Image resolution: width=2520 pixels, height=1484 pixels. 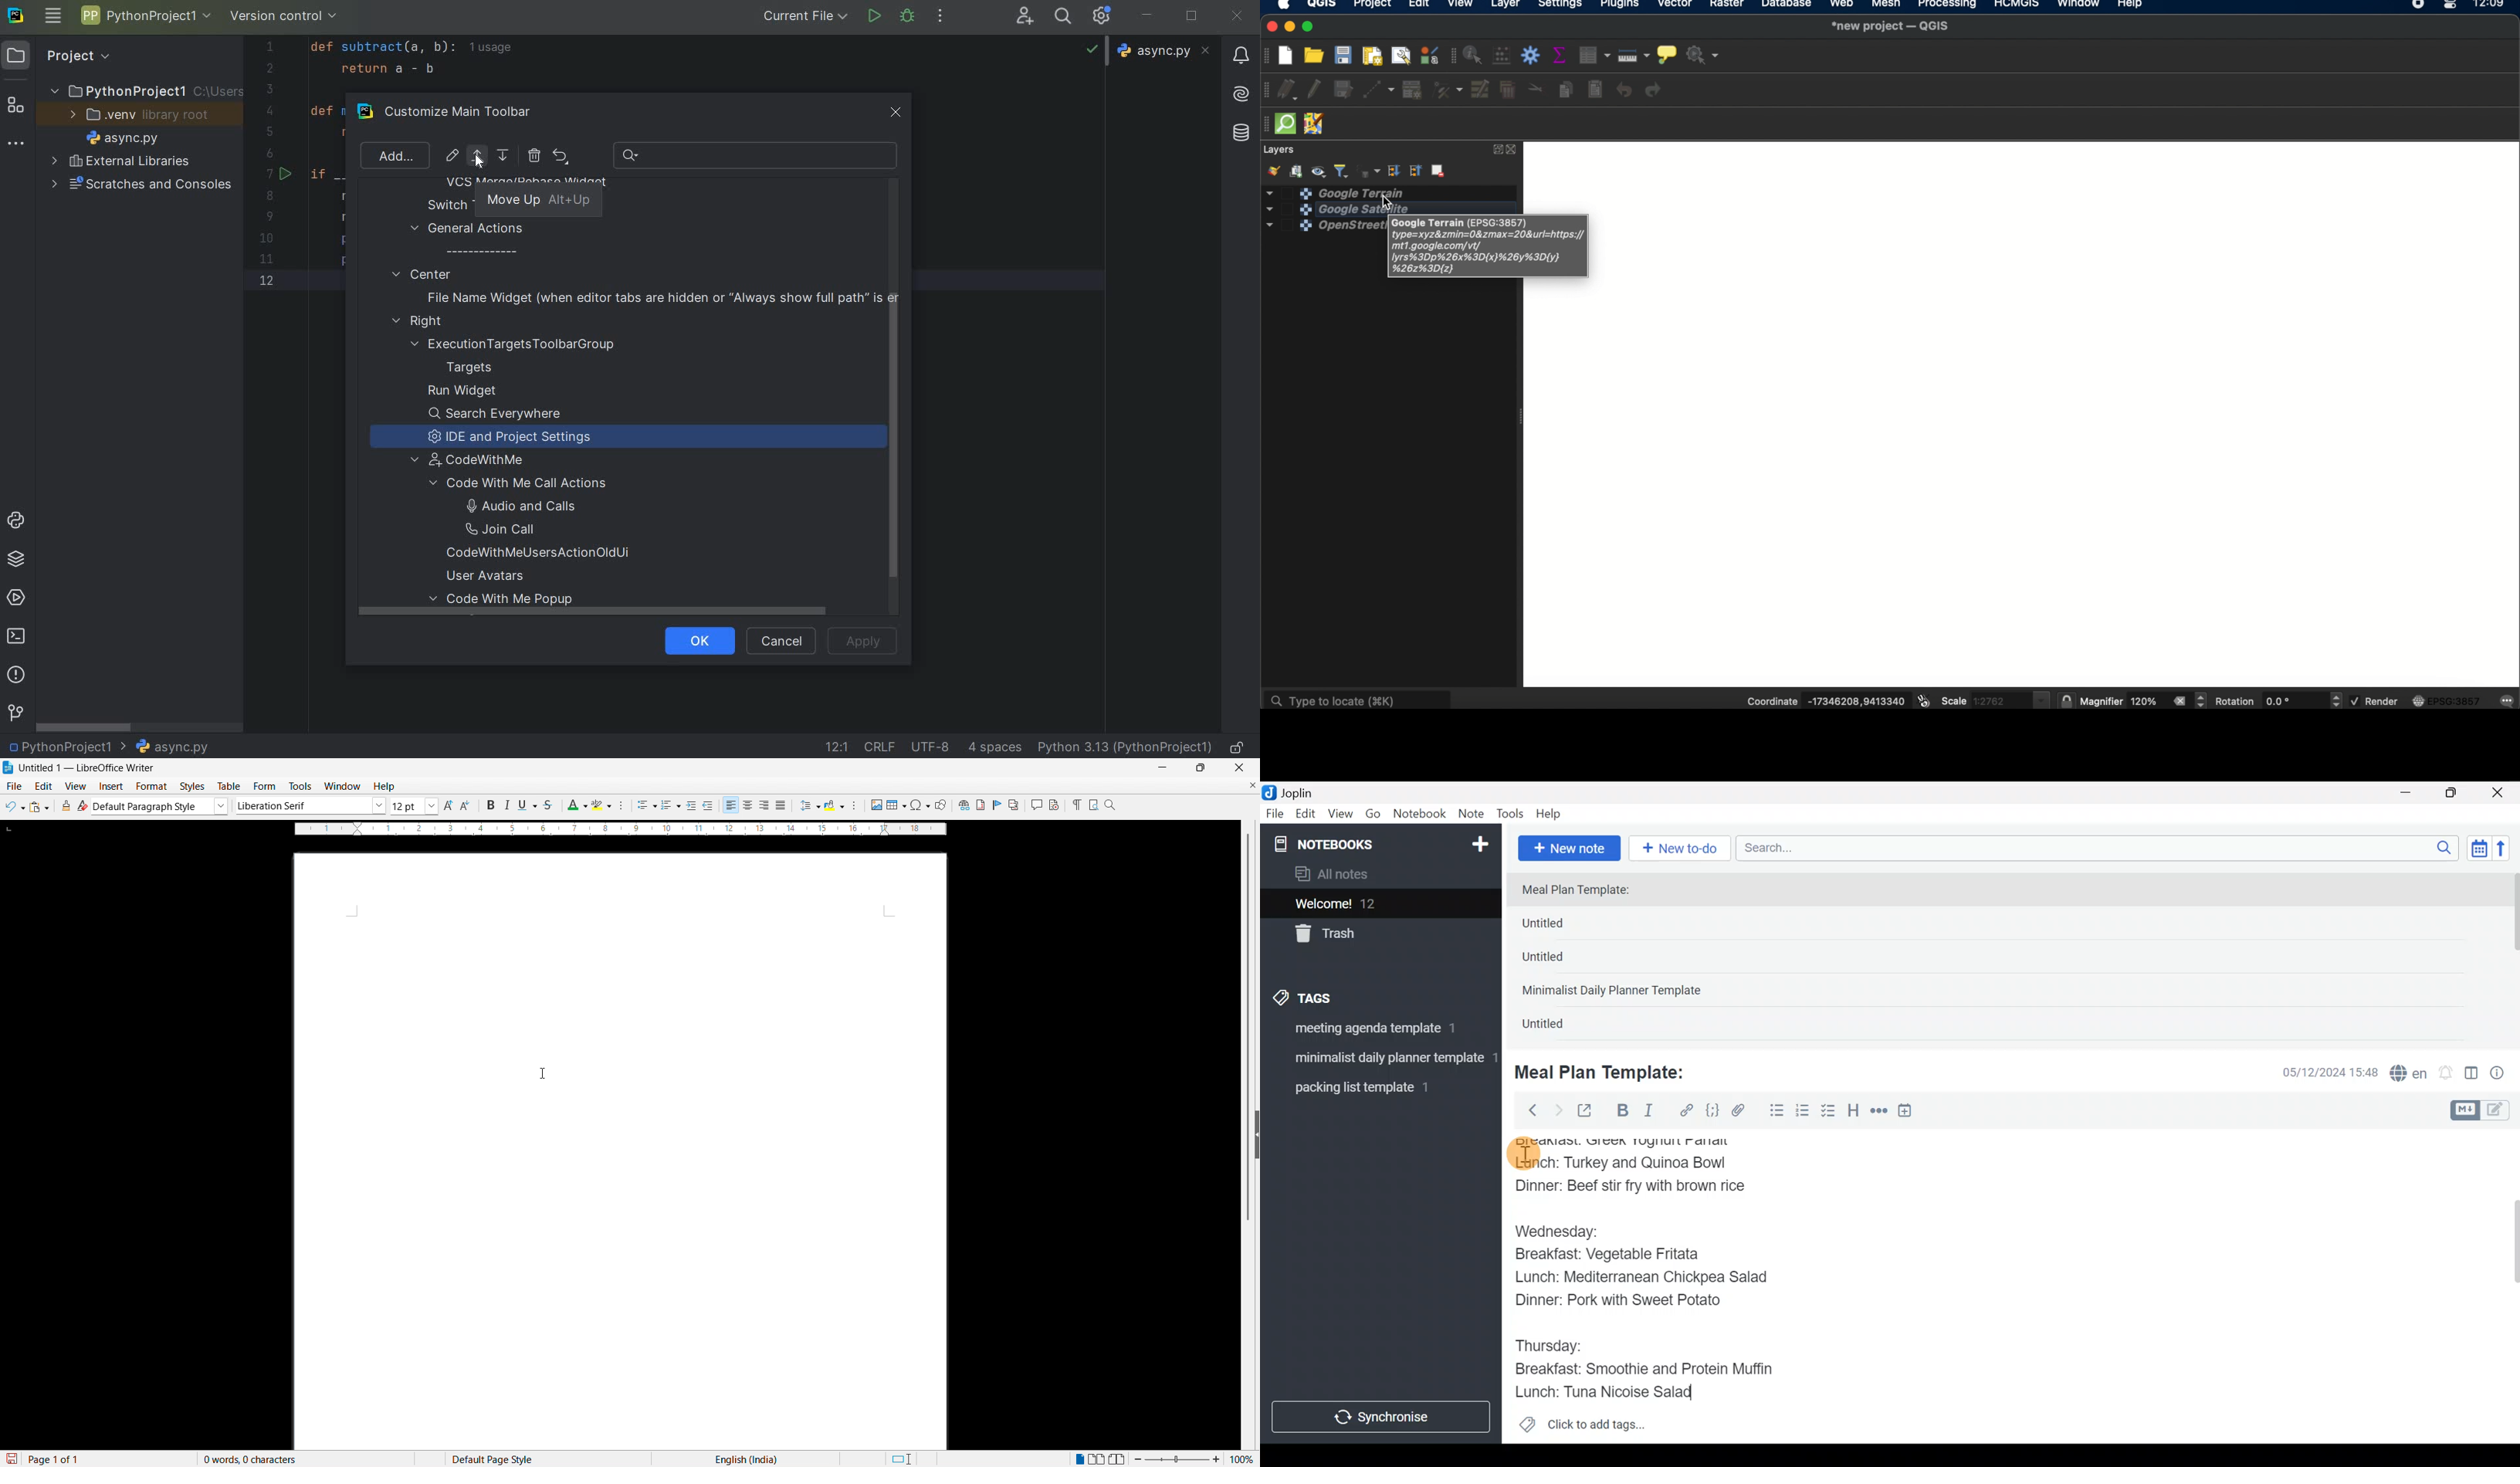 I want to click on FILE ENCODING, so click(x=936, y=747).